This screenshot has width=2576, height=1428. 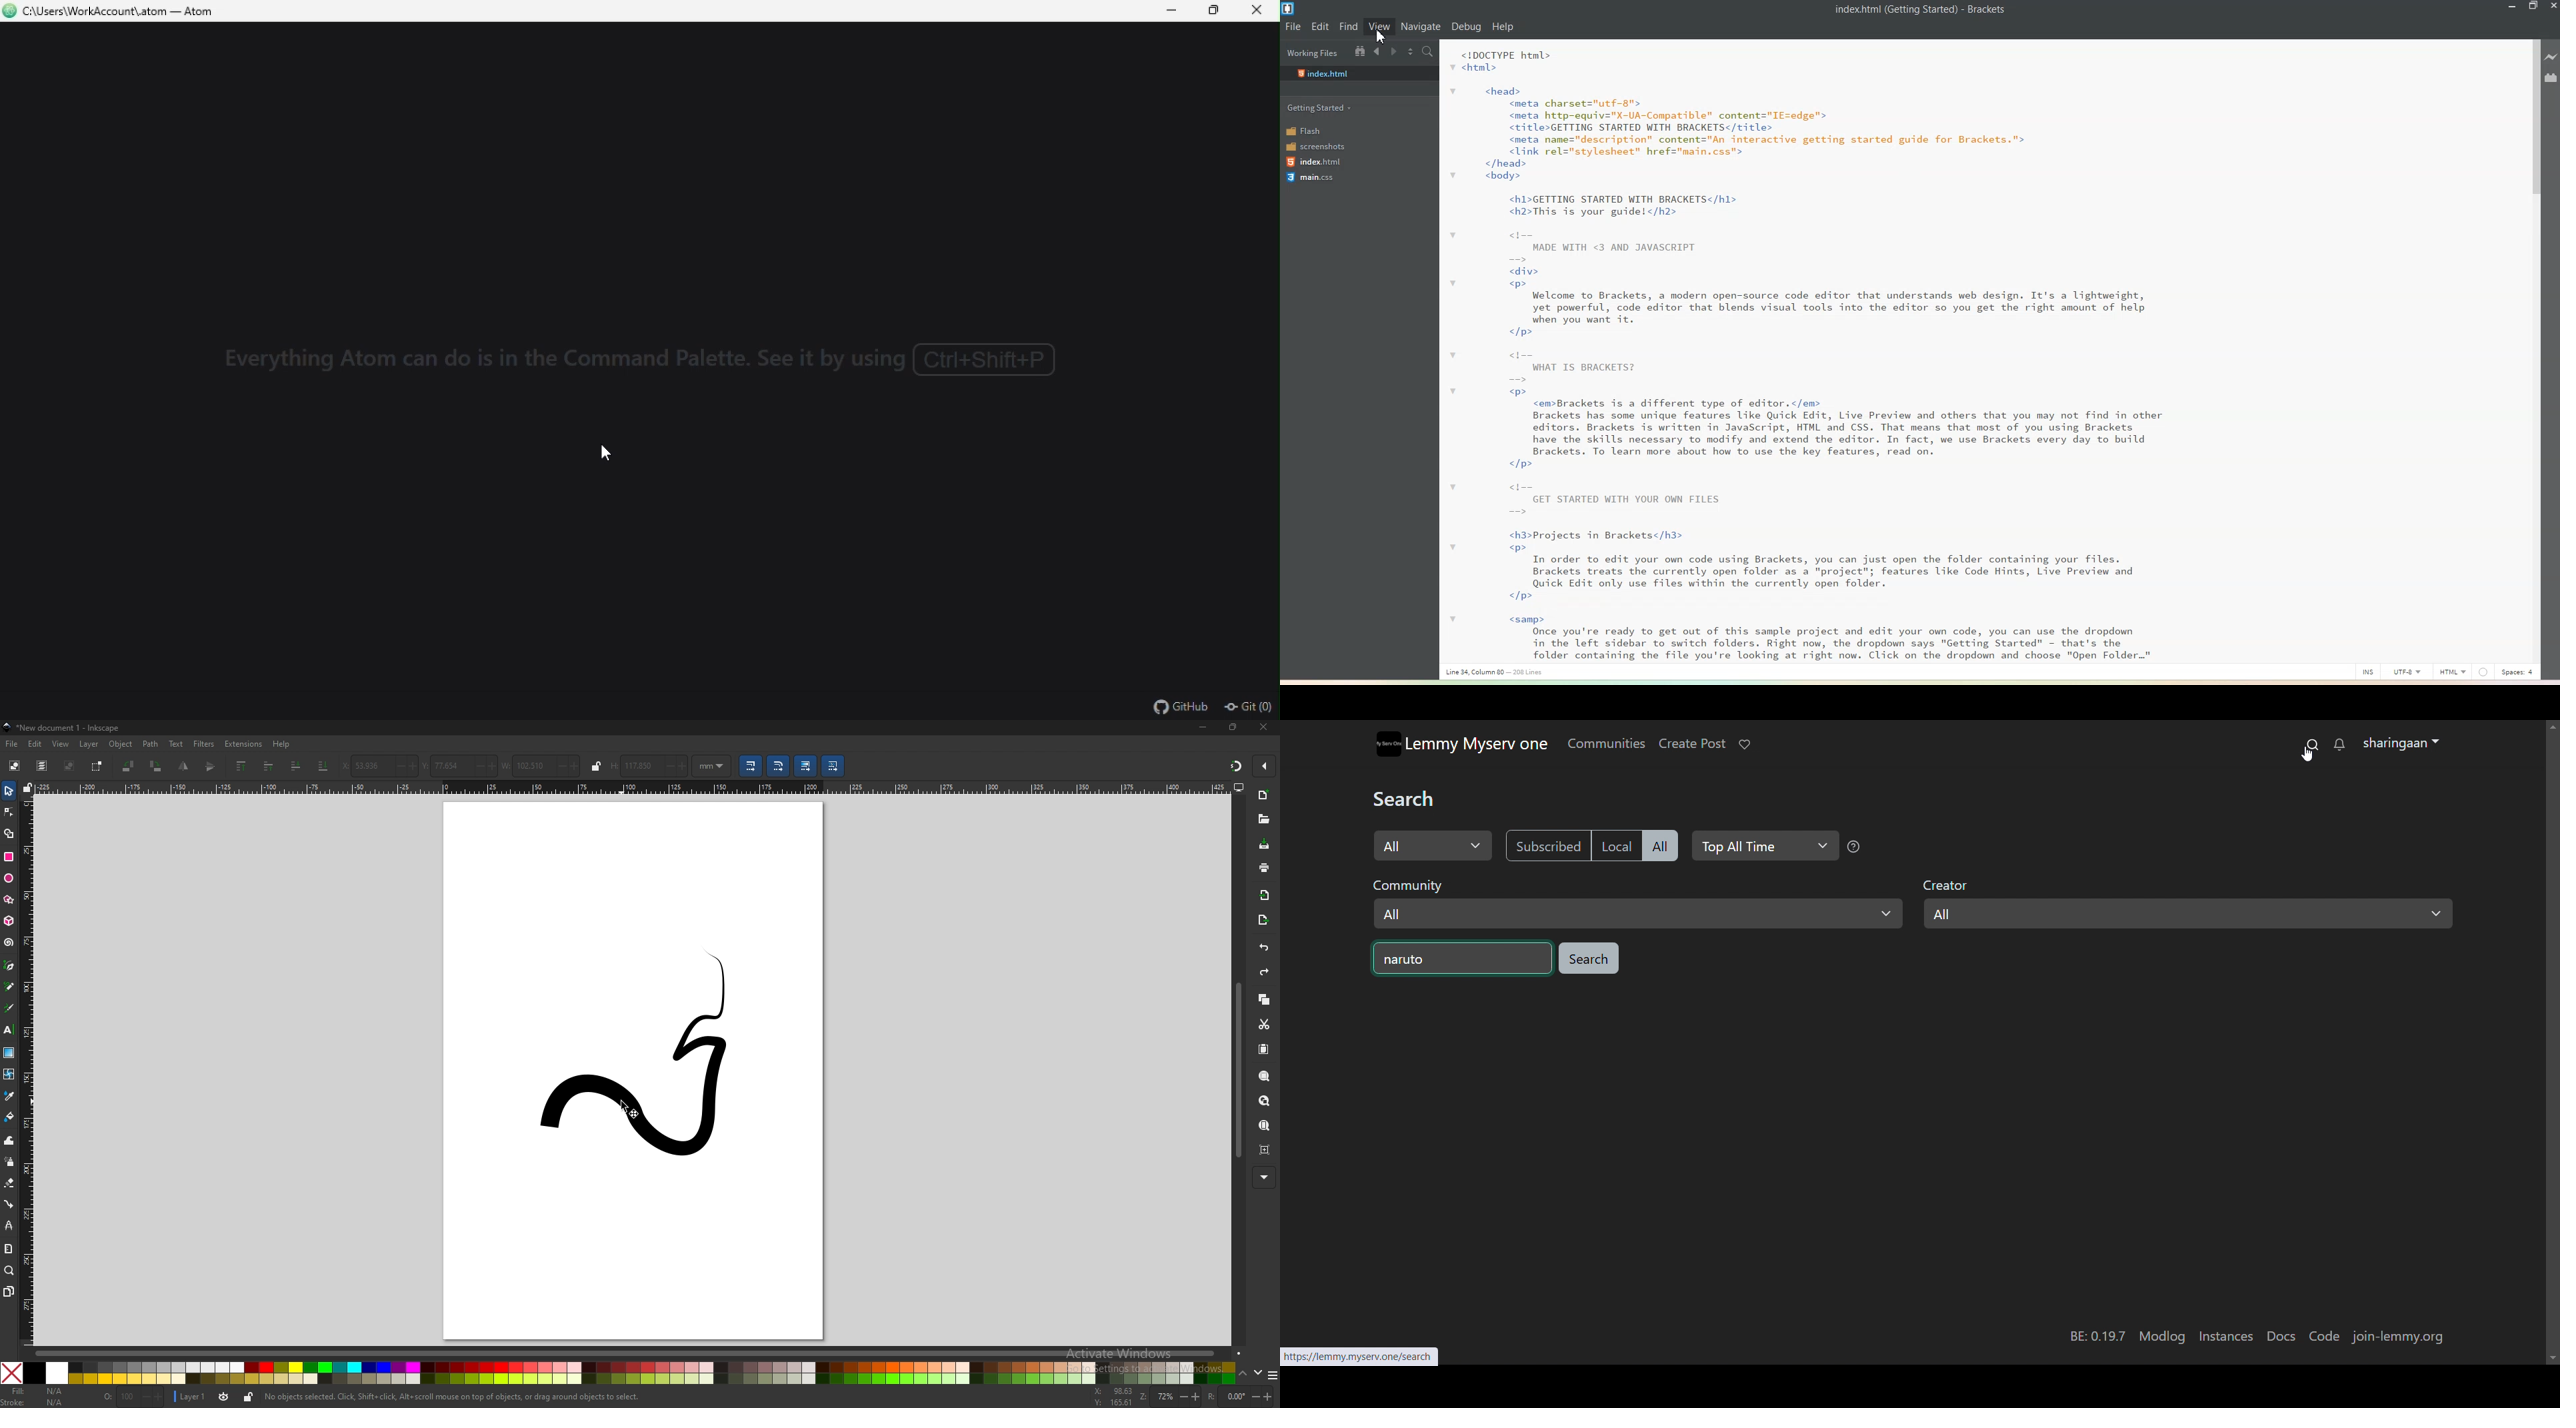 I want to click on Edit, so click(x=1321, y=27).